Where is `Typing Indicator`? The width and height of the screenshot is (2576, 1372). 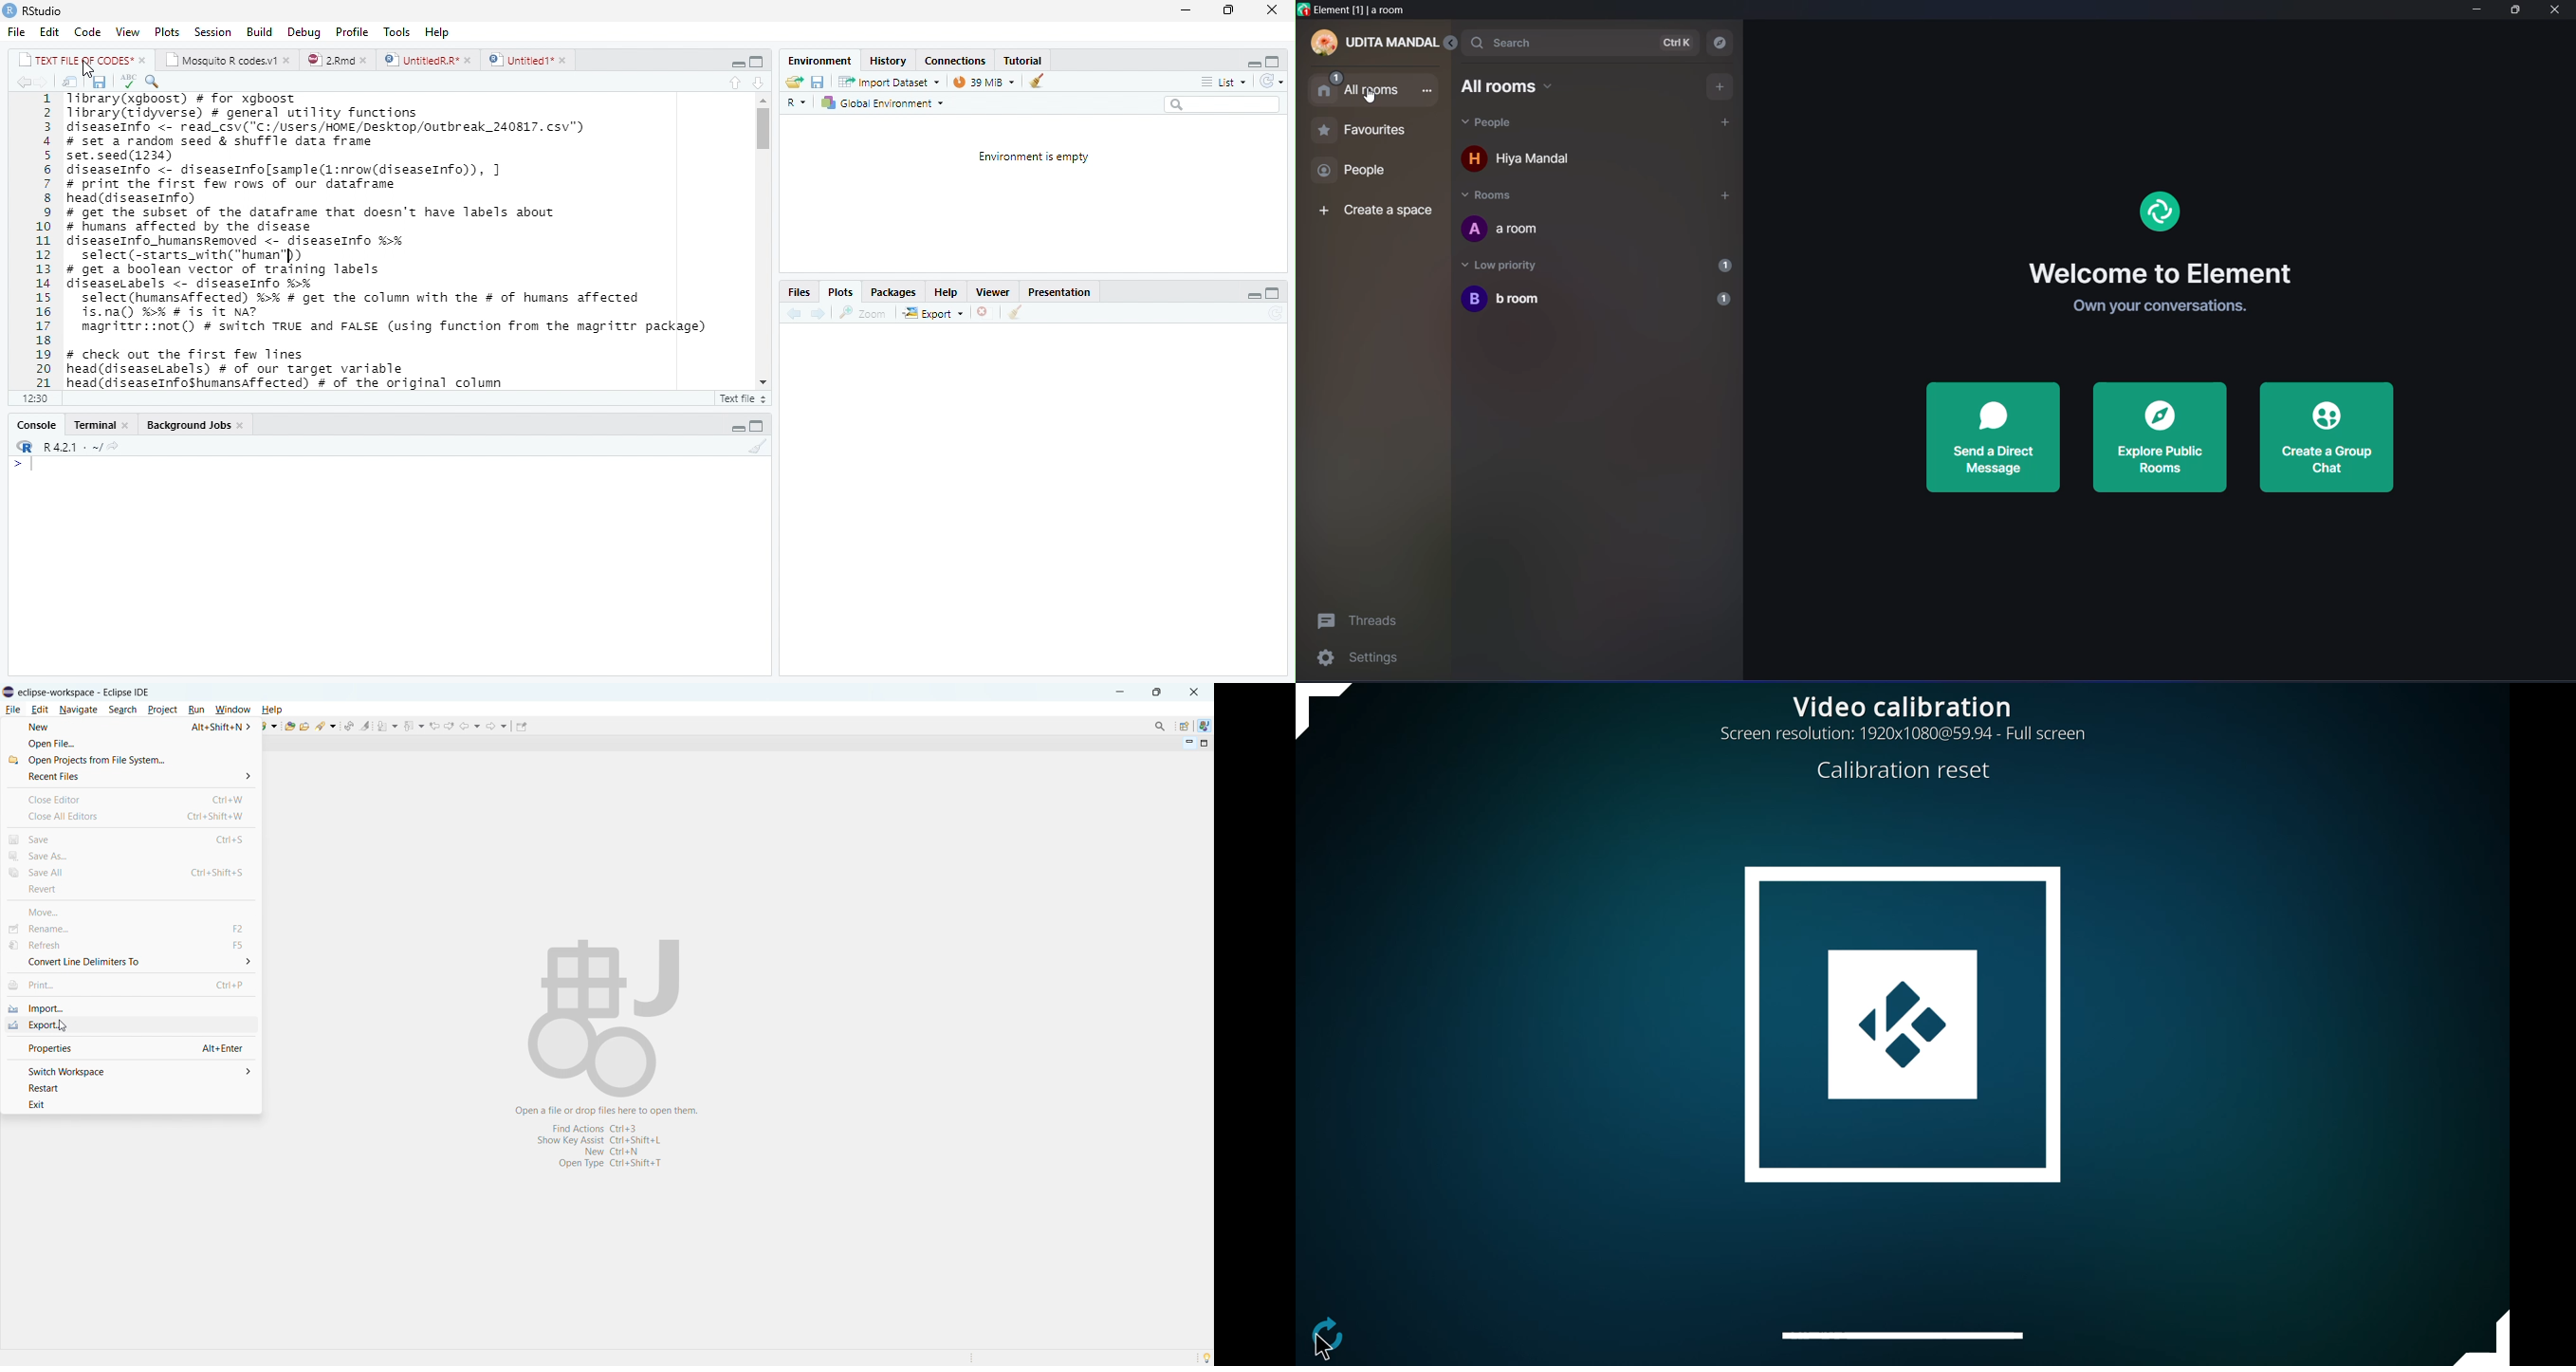 Typing Indicator is located at coordinates (22, 464).